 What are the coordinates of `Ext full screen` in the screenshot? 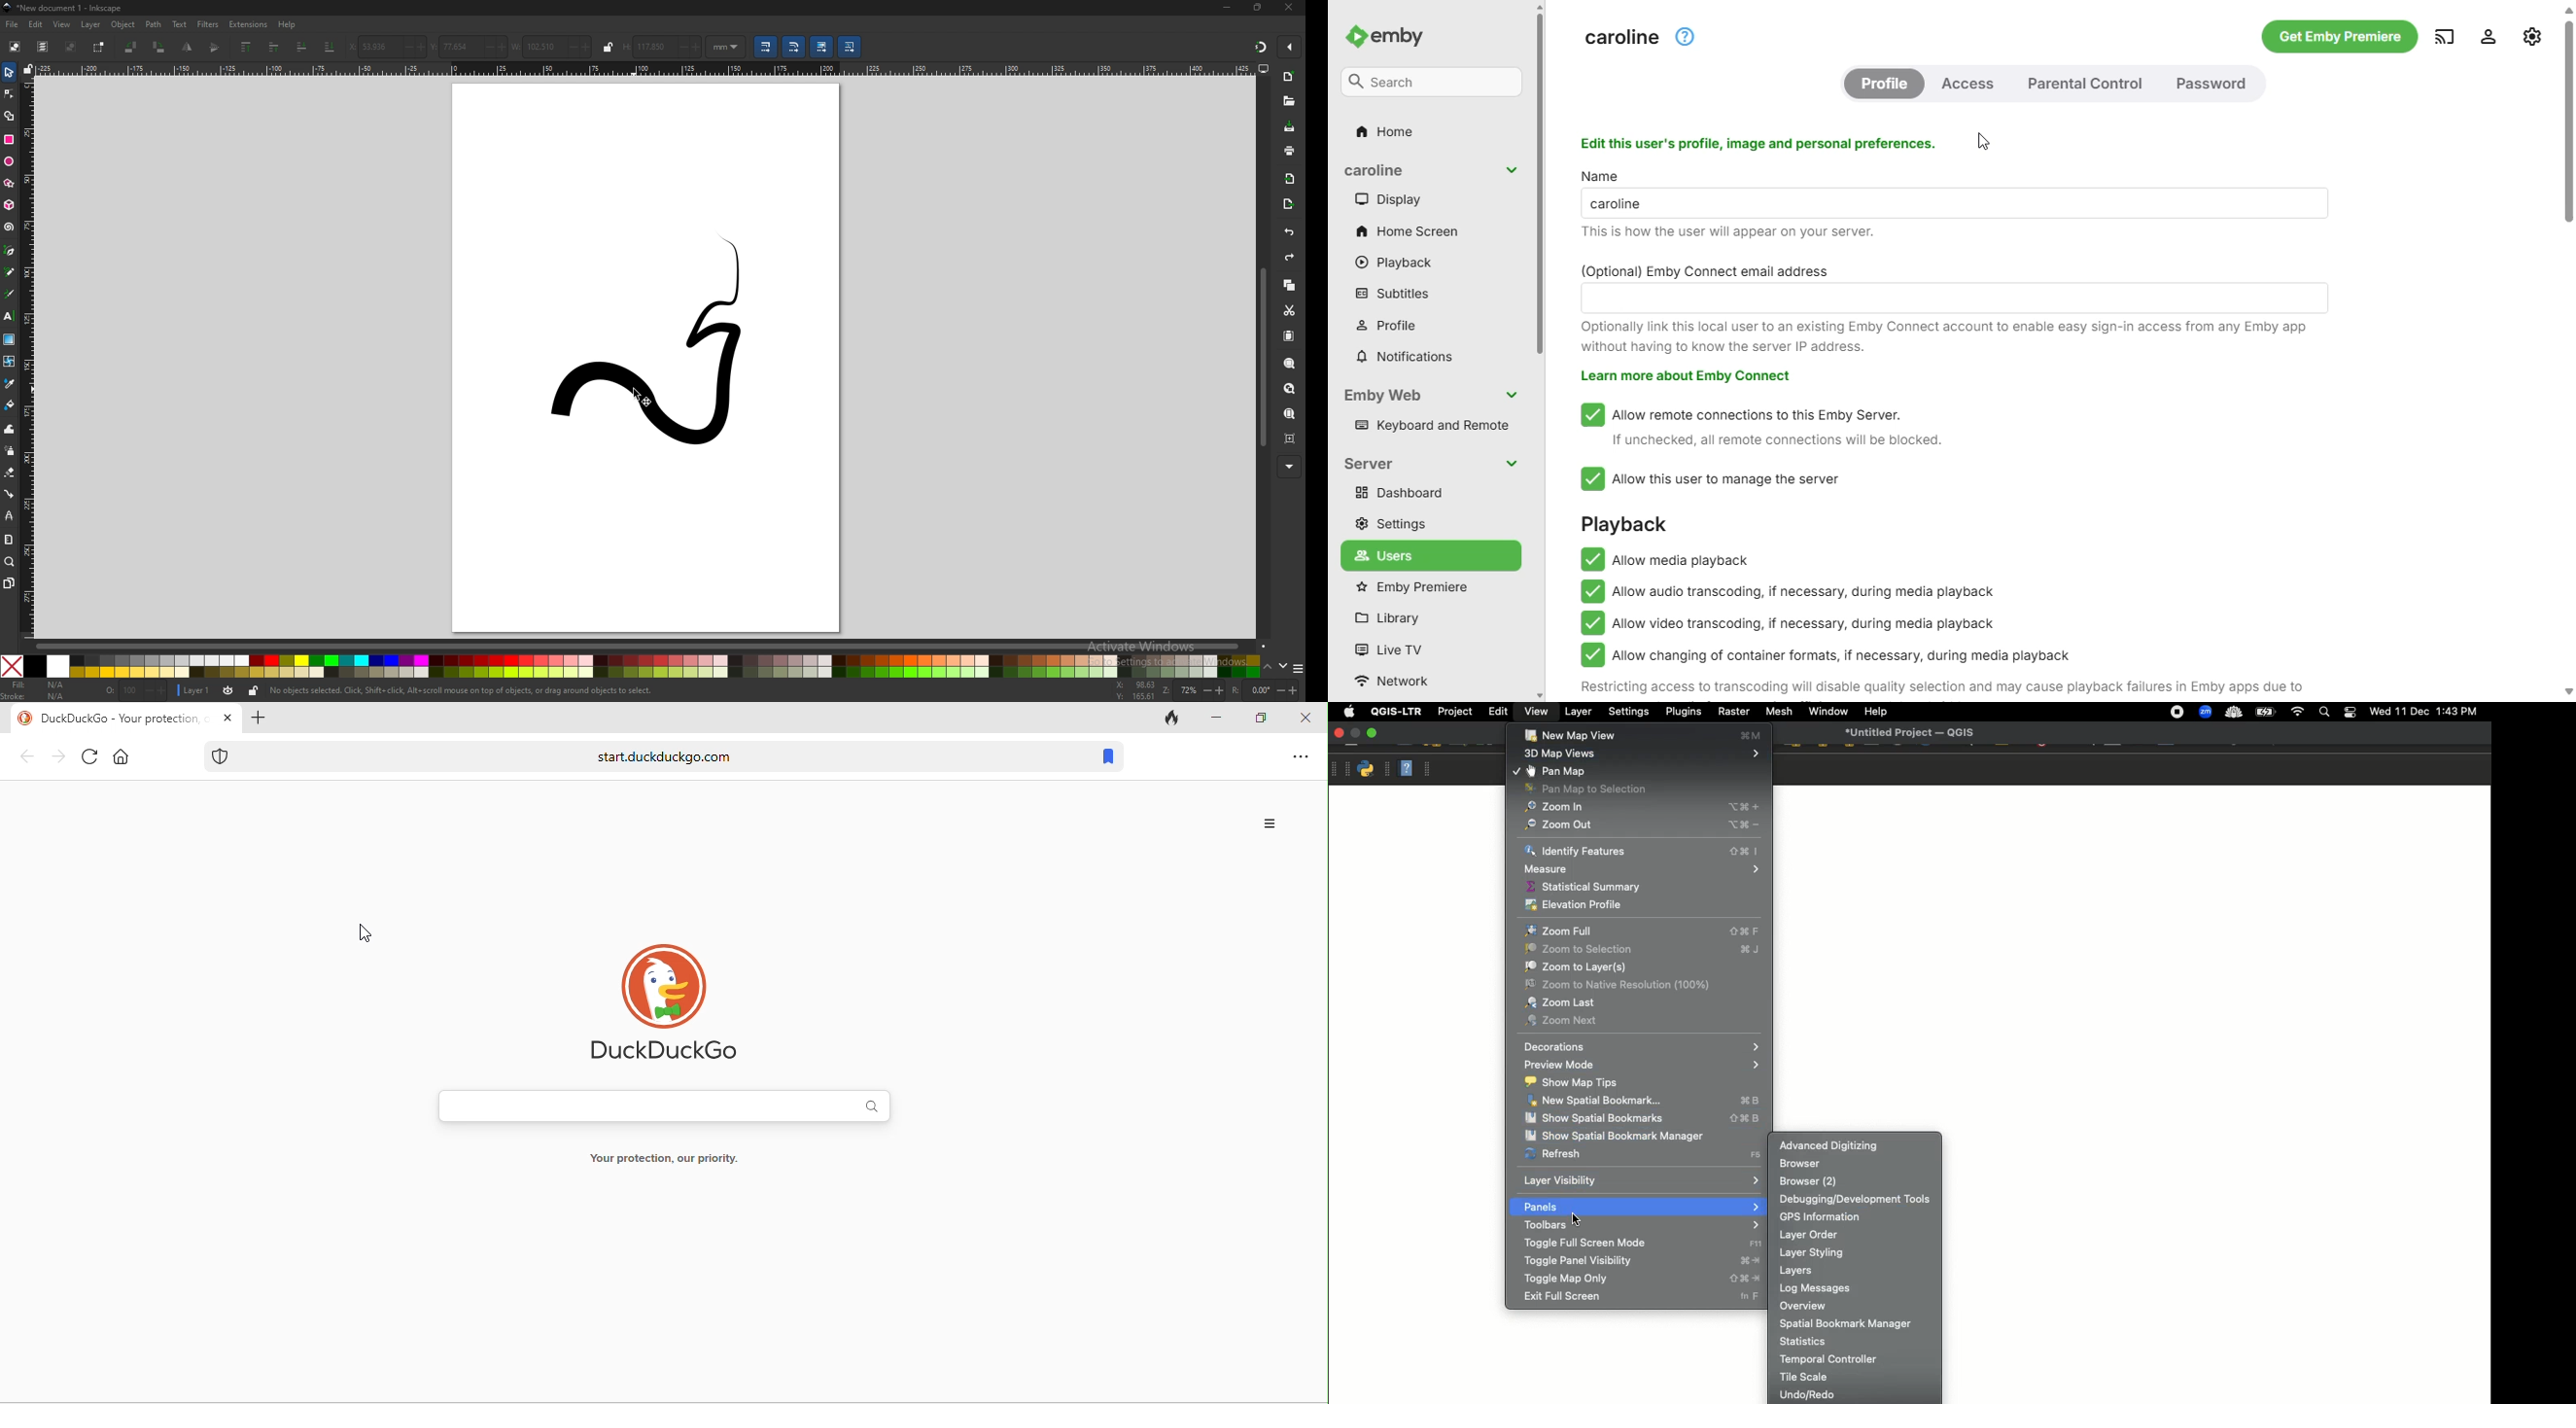 It's located at (1638, 1297).